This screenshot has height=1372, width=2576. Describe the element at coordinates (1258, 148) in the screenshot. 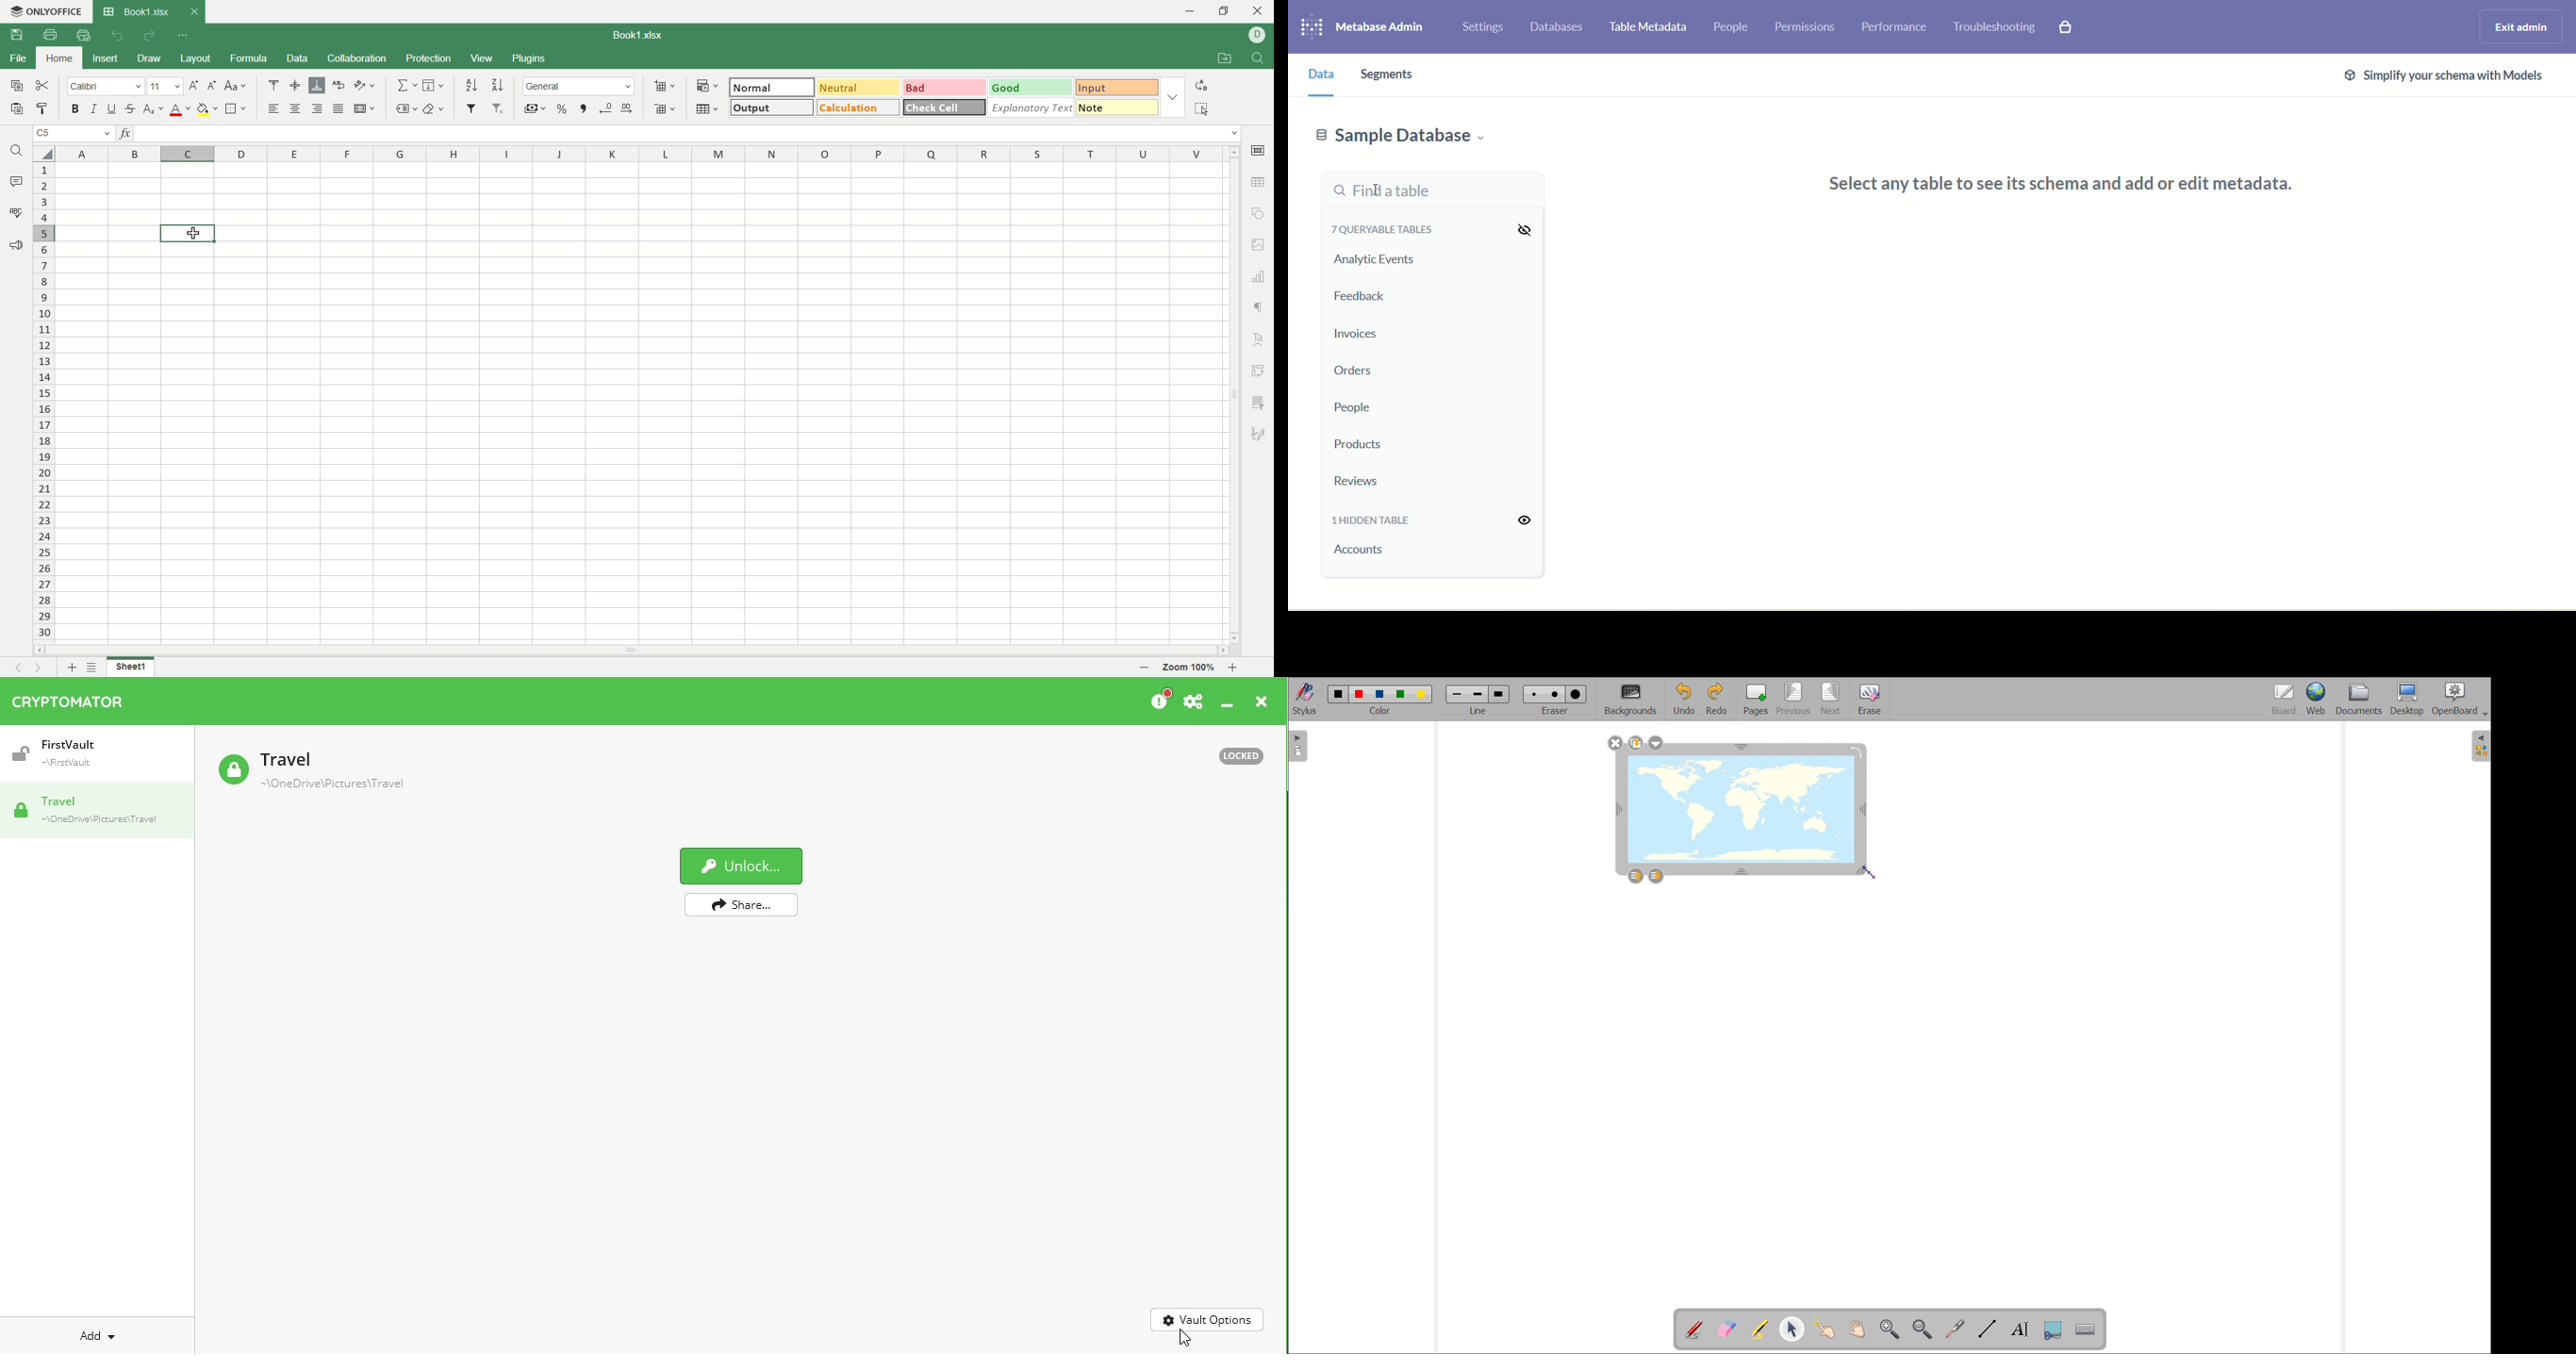

I see `cell settings` at that location.